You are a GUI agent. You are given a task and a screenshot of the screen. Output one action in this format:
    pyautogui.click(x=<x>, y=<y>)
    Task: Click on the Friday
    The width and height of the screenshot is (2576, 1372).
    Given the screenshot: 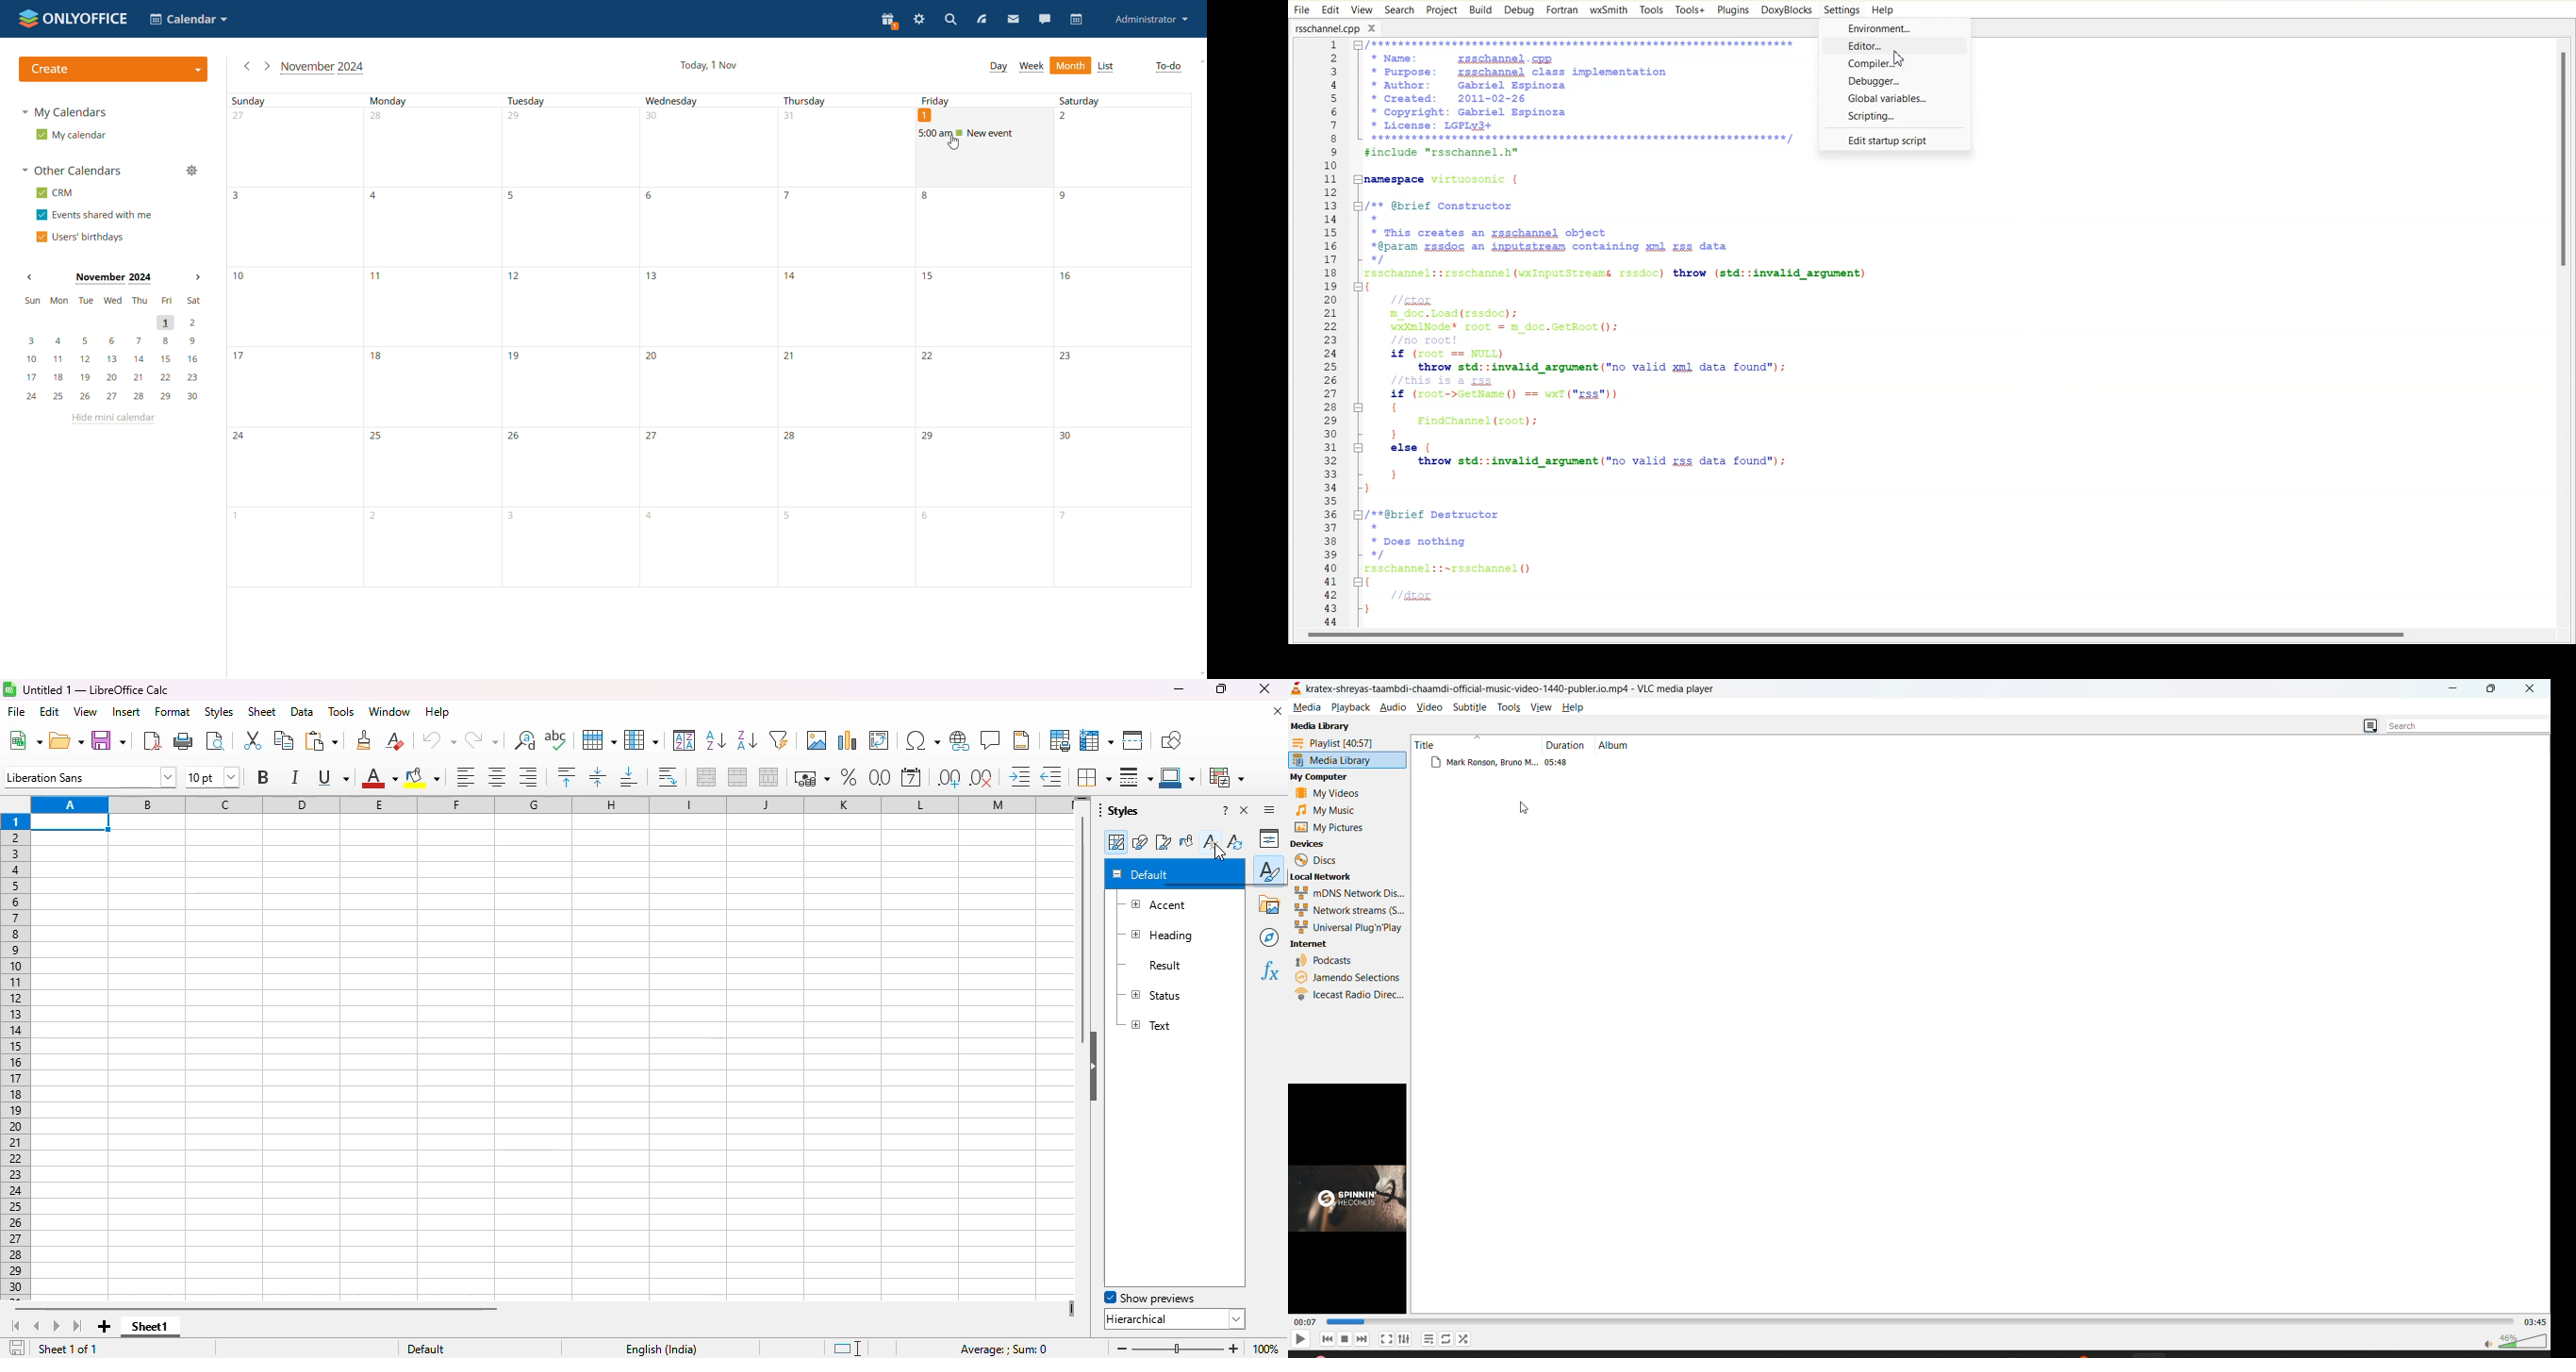 What is the action you would take?
    pyautogui.click(x=941, y=100)
    